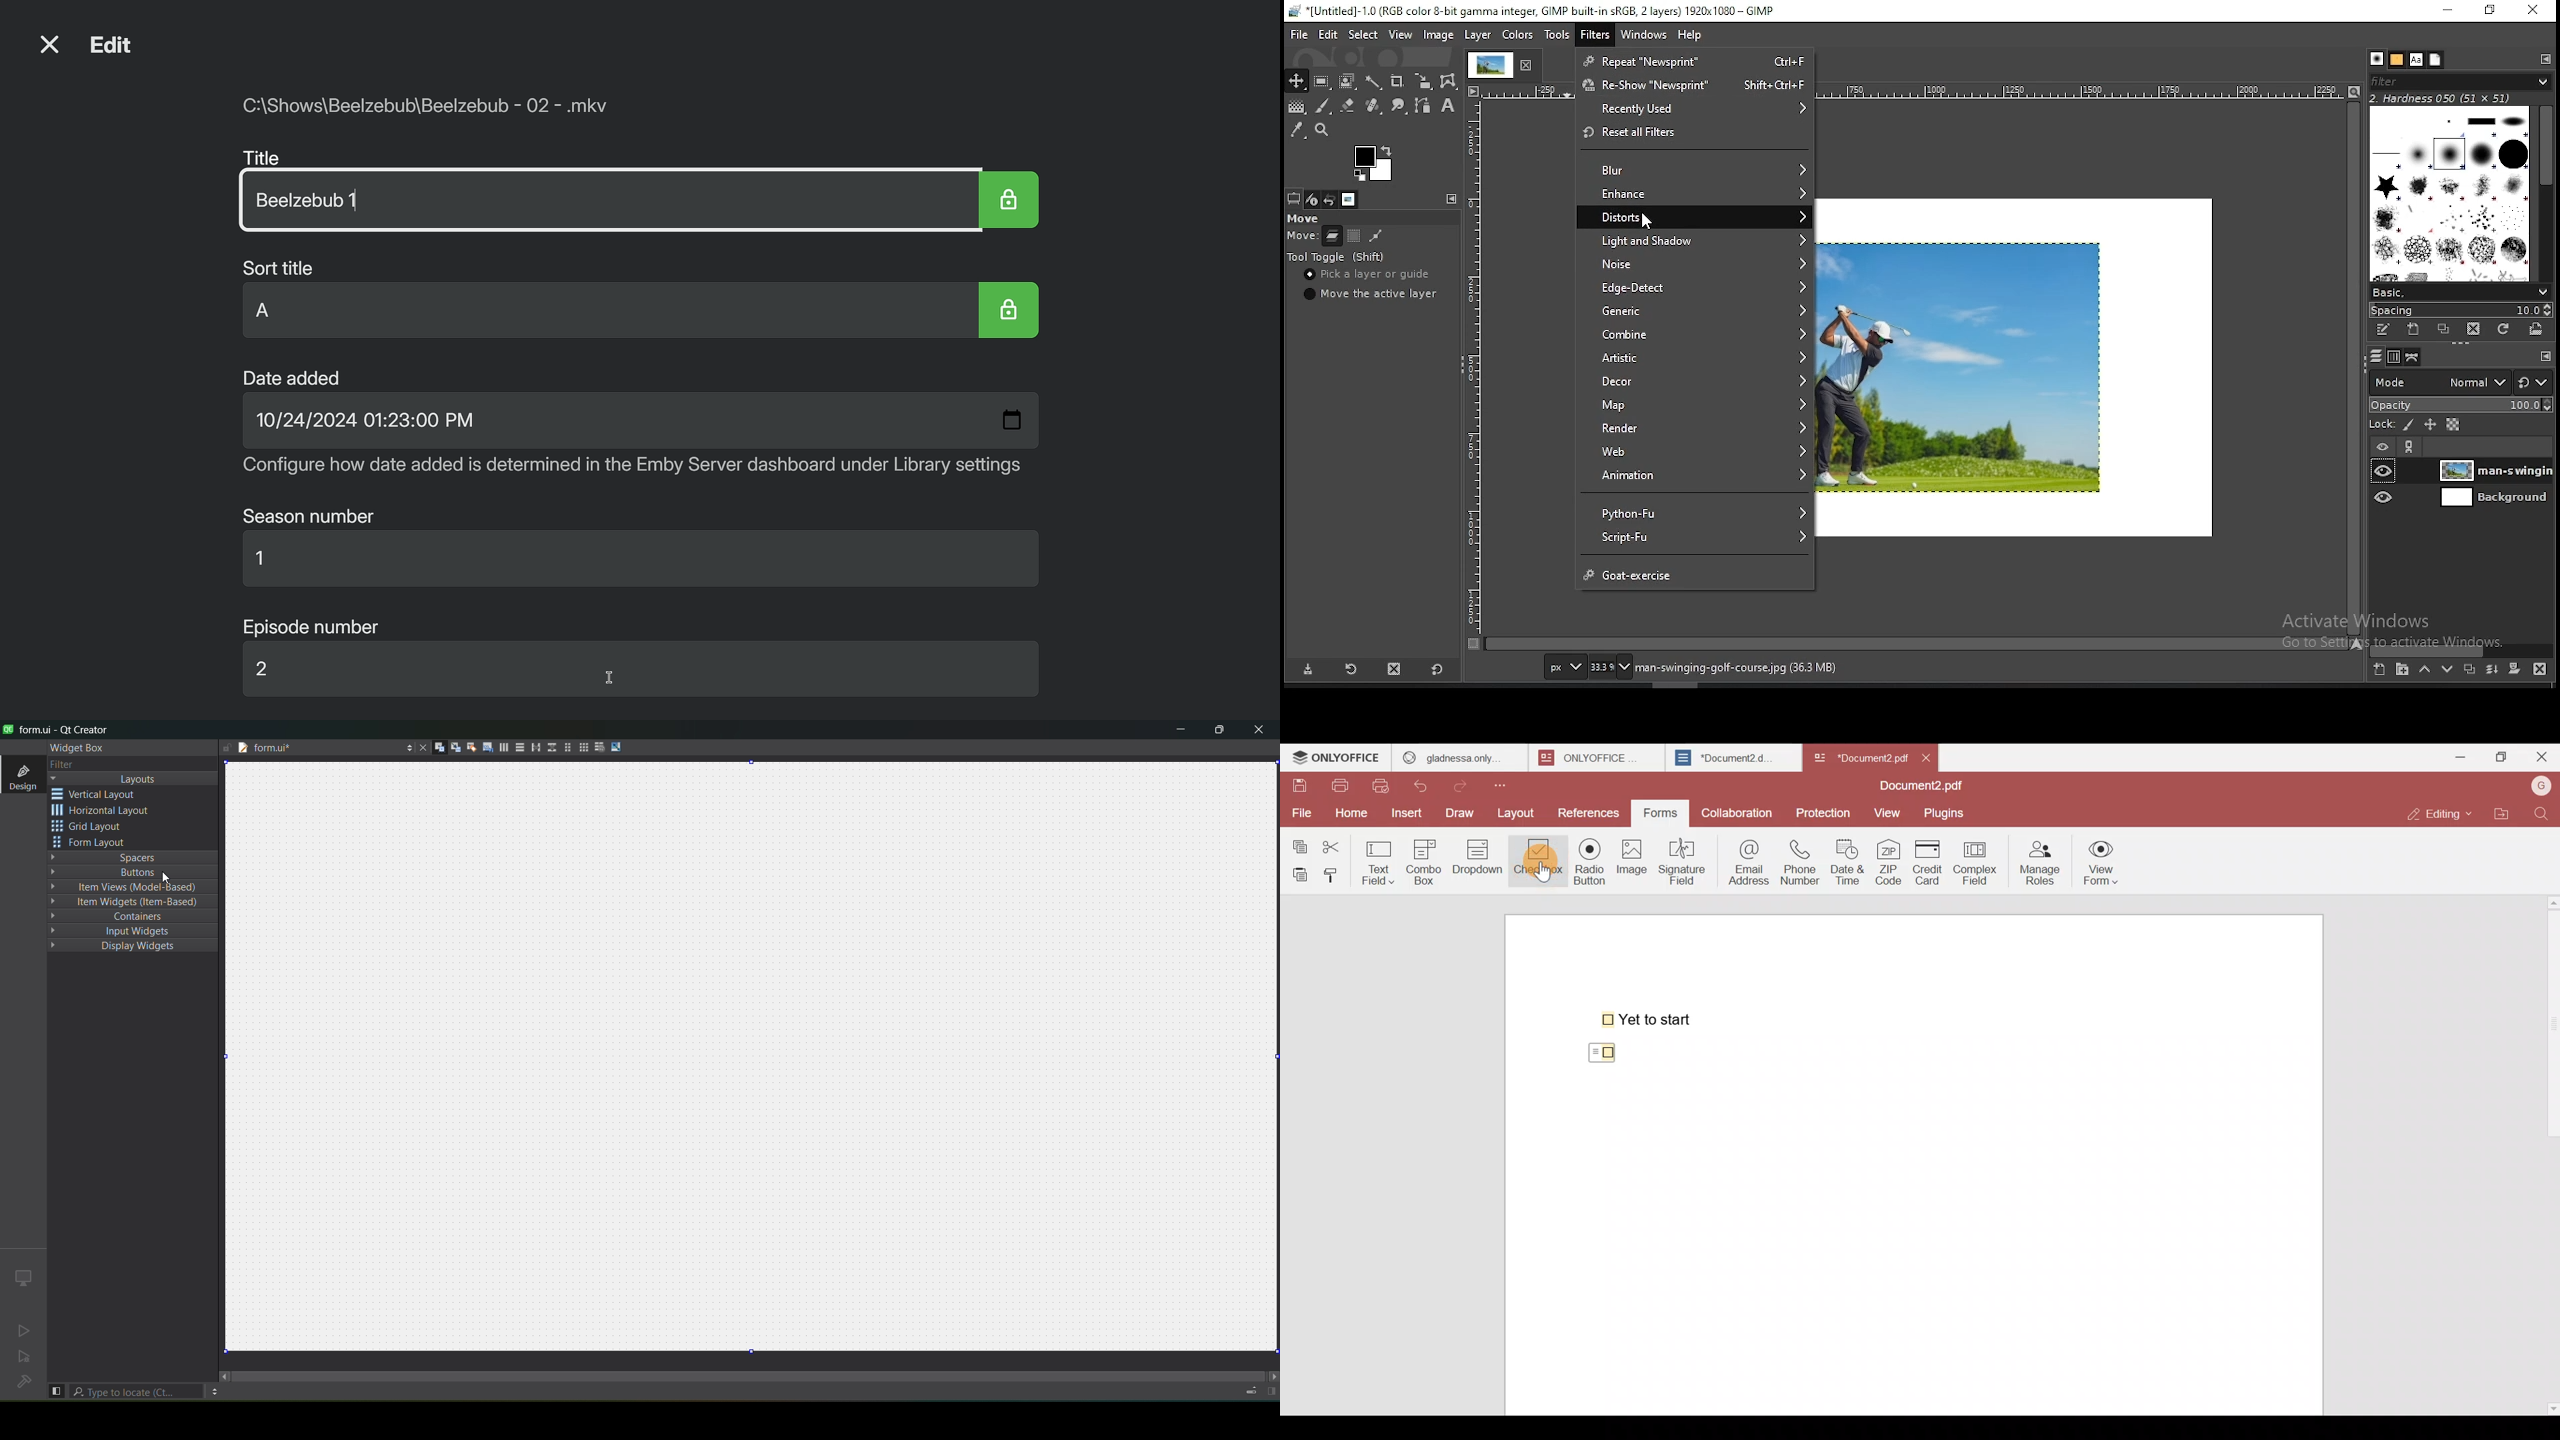 This screenshot has width=2576, height=1456. What do you see at coordinates (135, 779) in the screenshot?
I see `layout` at bounding box center [135, 779].